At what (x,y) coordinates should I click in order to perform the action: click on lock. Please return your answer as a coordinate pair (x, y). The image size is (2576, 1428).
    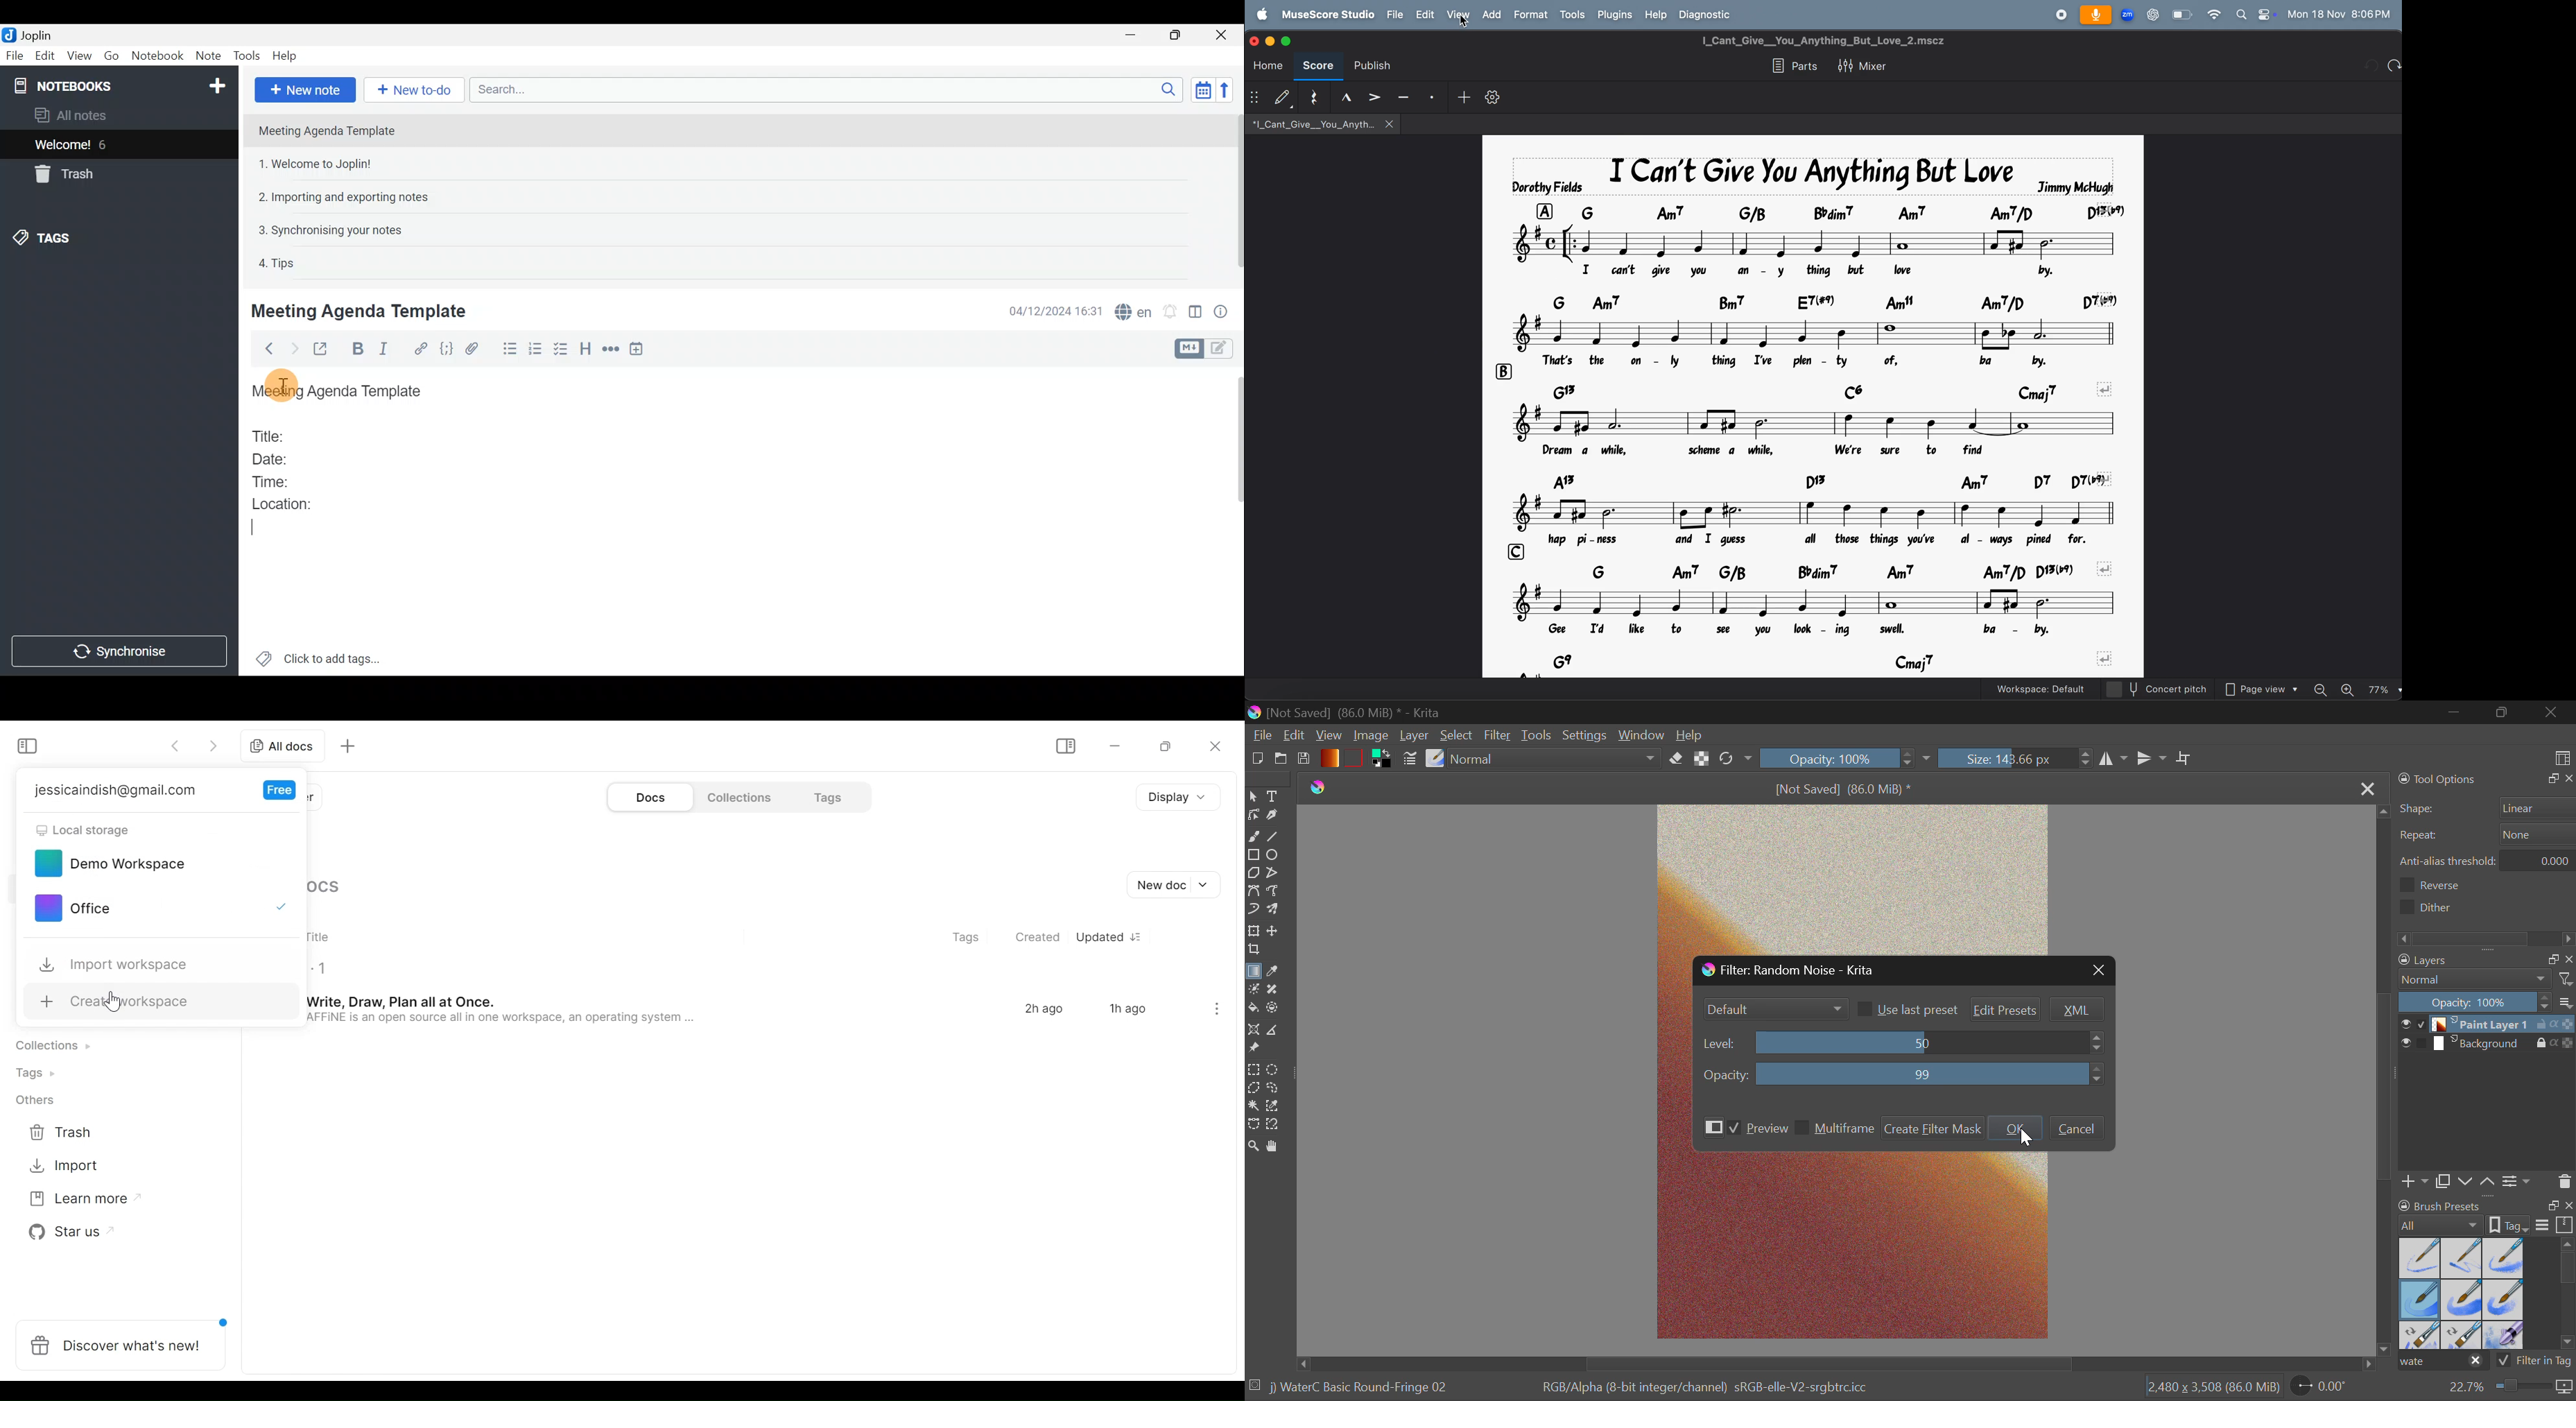
    Looking at the image, I should click on (2543, 1026).